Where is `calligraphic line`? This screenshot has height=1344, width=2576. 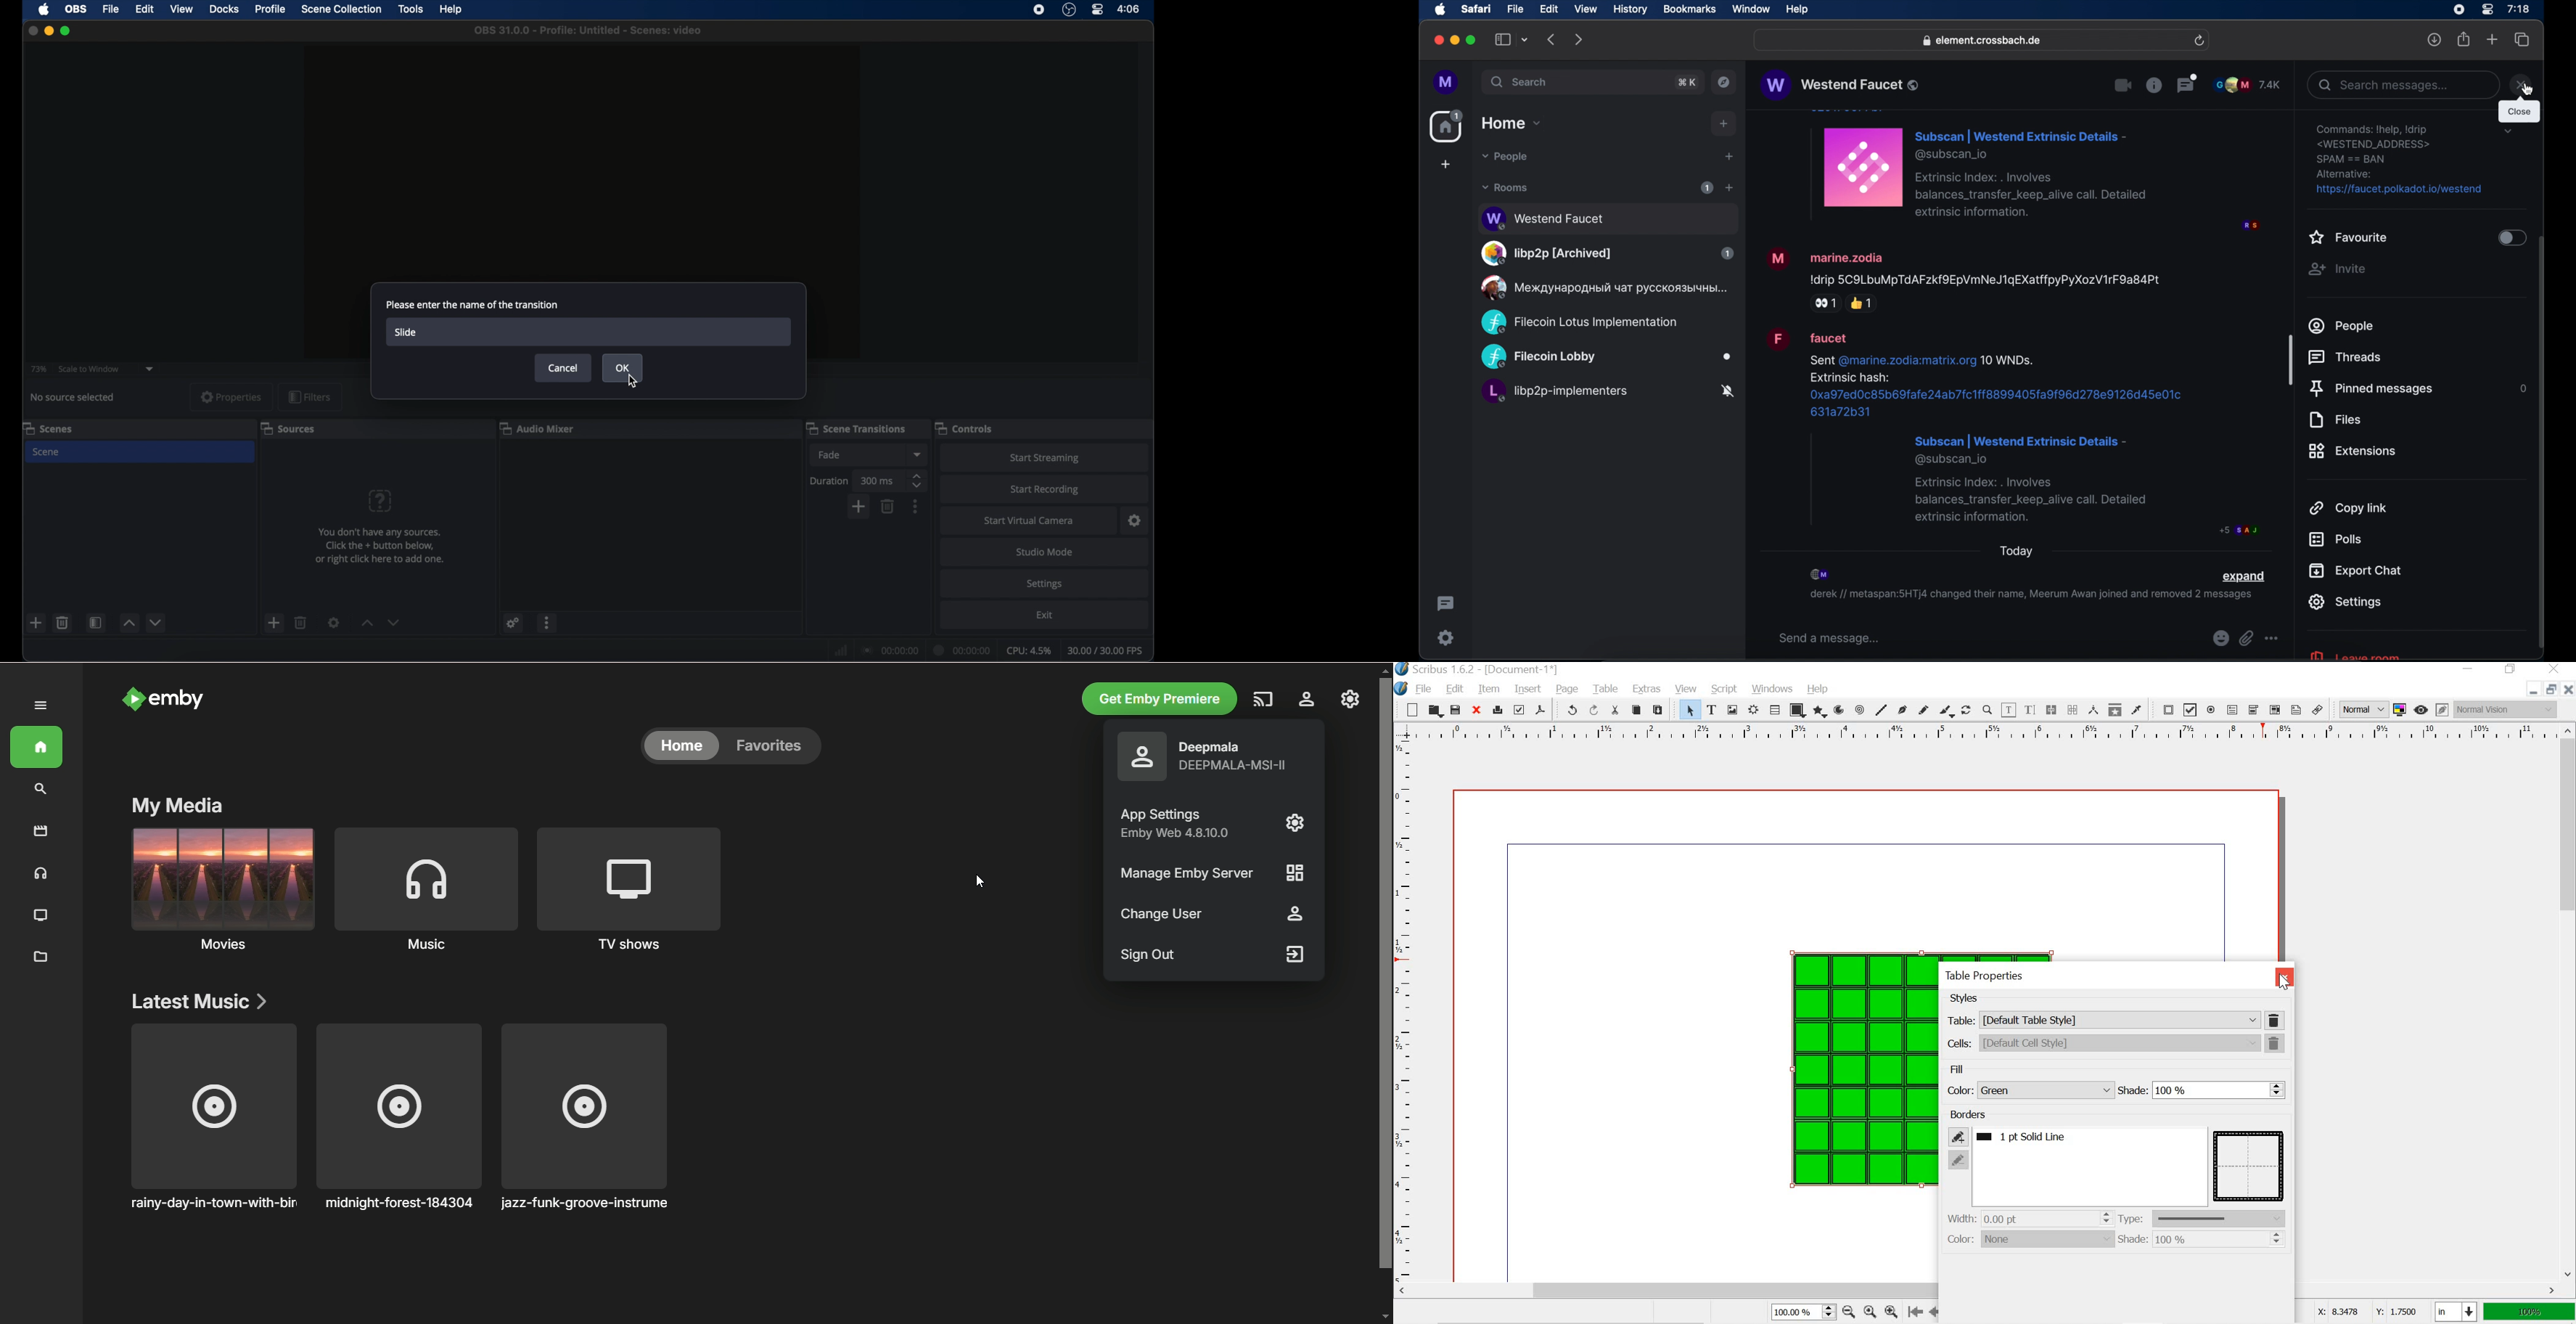 calligraphic line is located at coordinates (1945, 710).